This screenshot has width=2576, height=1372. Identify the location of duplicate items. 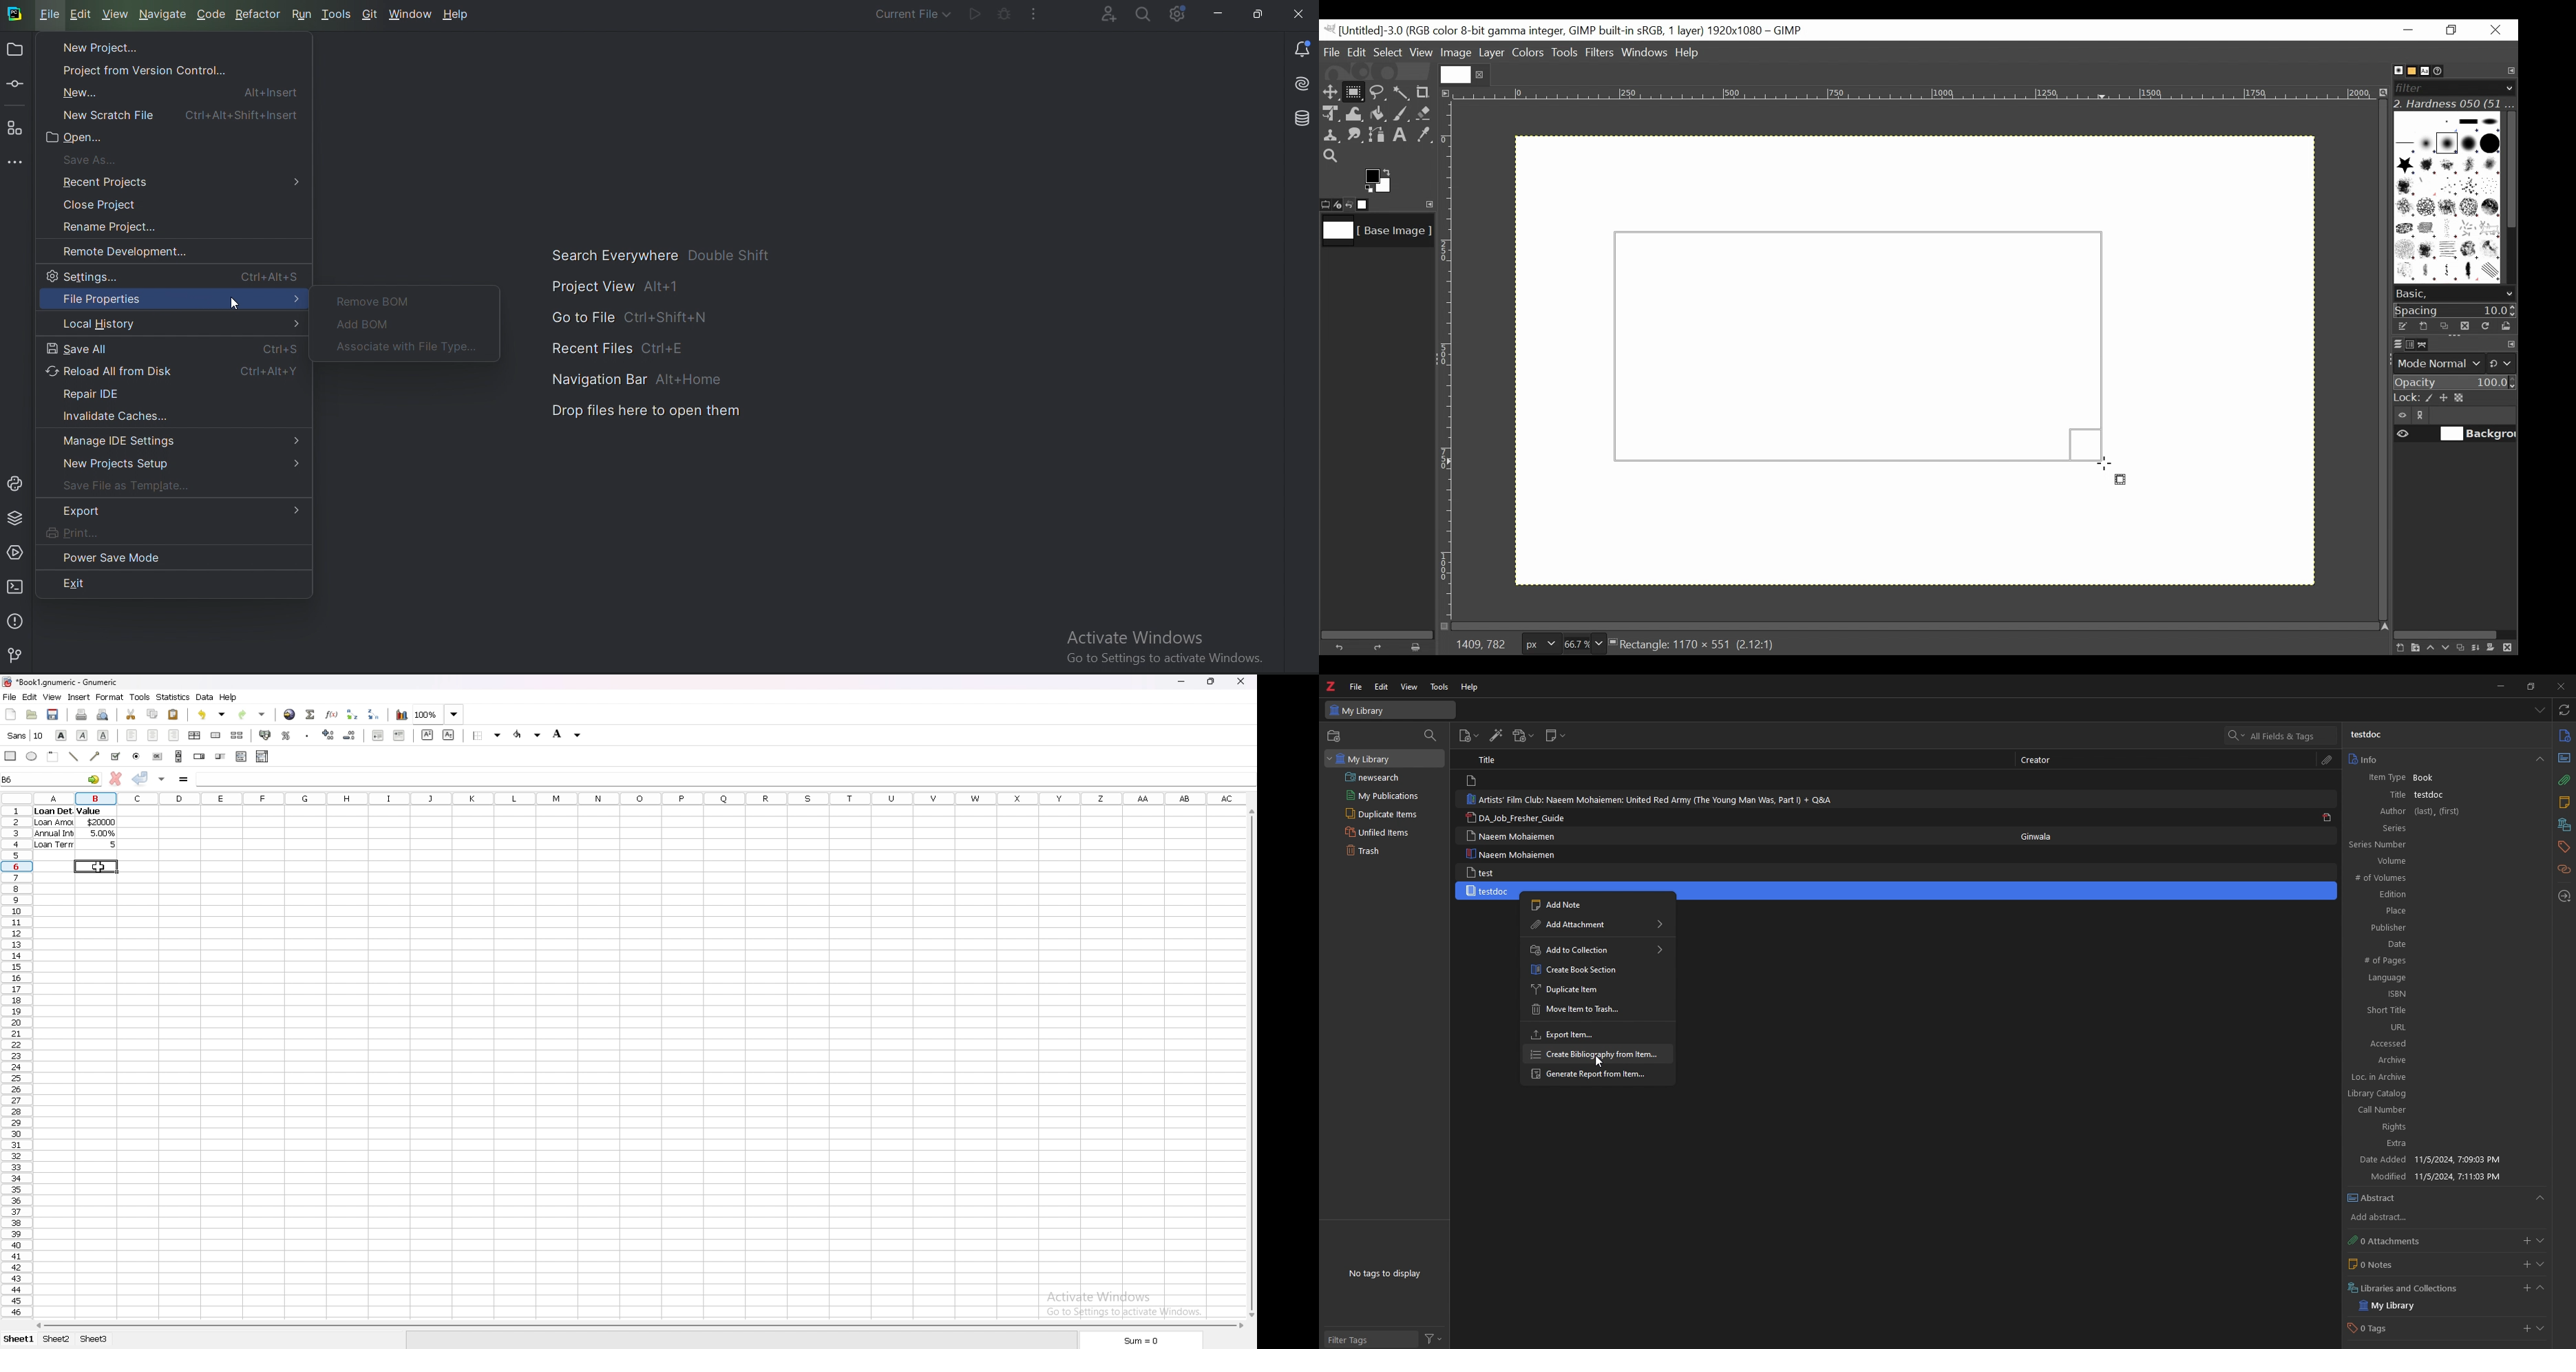
(1379, 813).